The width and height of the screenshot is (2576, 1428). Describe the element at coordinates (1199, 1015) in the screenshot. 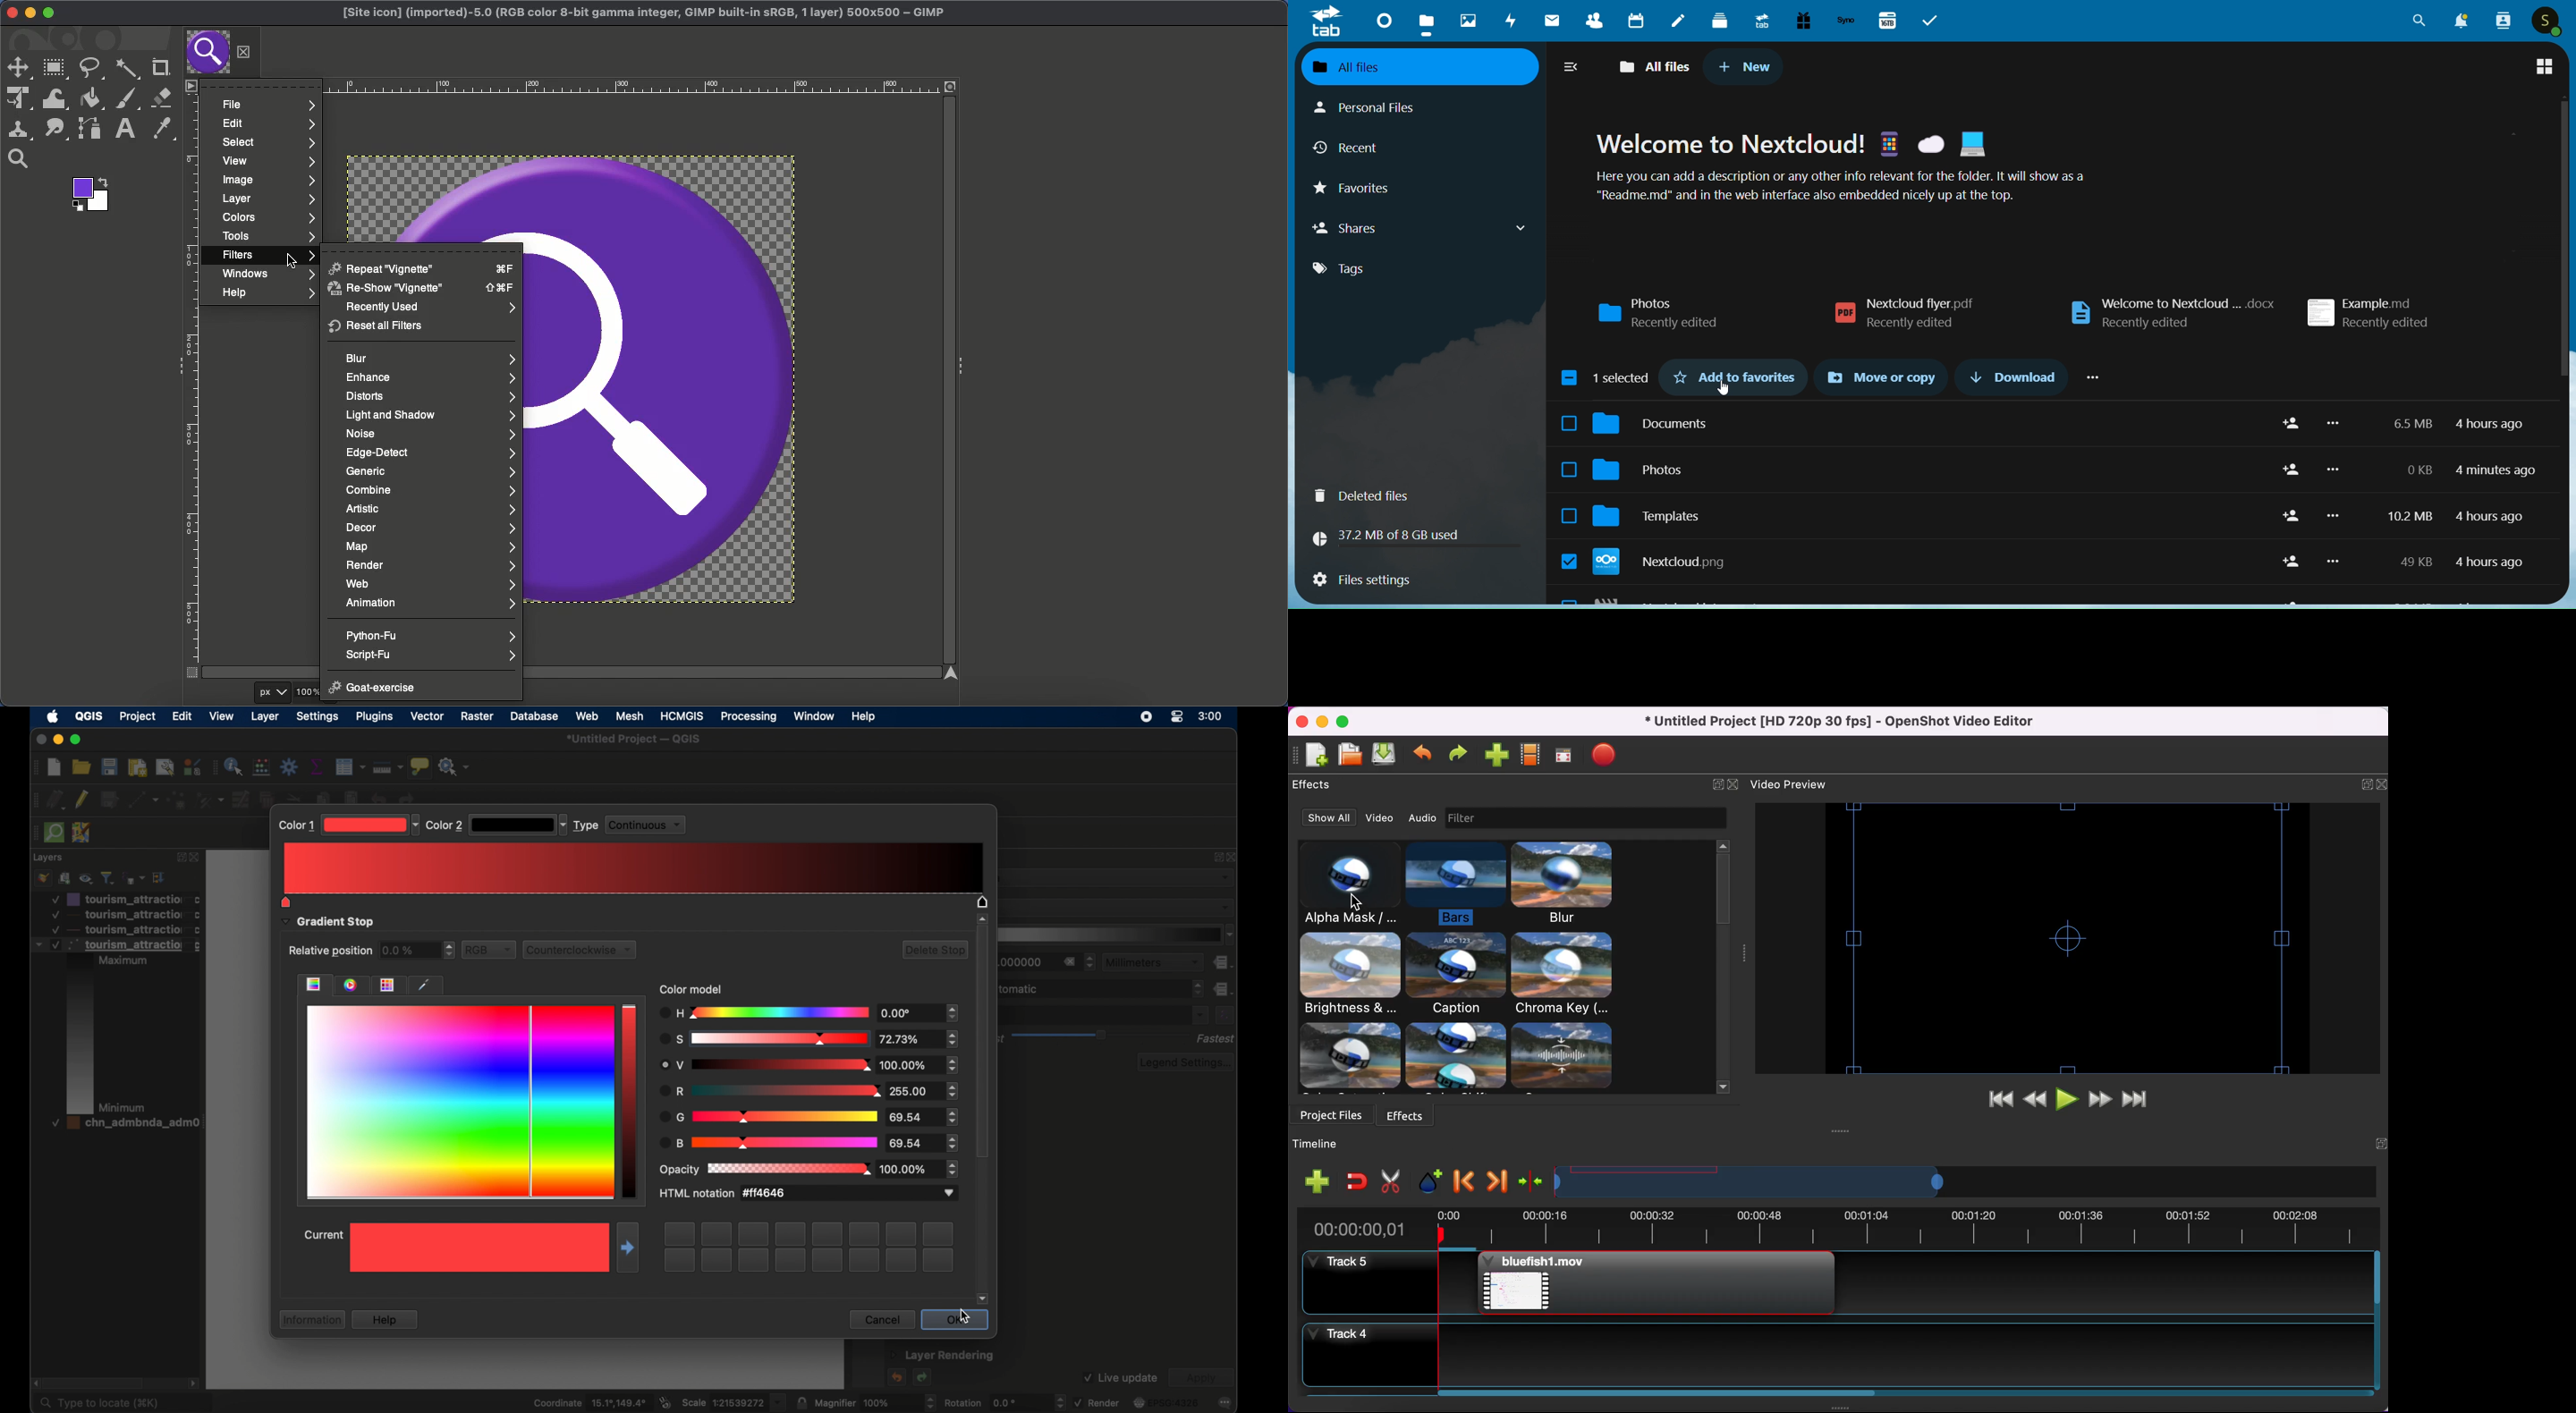

I see `dropdown menu` at that location.